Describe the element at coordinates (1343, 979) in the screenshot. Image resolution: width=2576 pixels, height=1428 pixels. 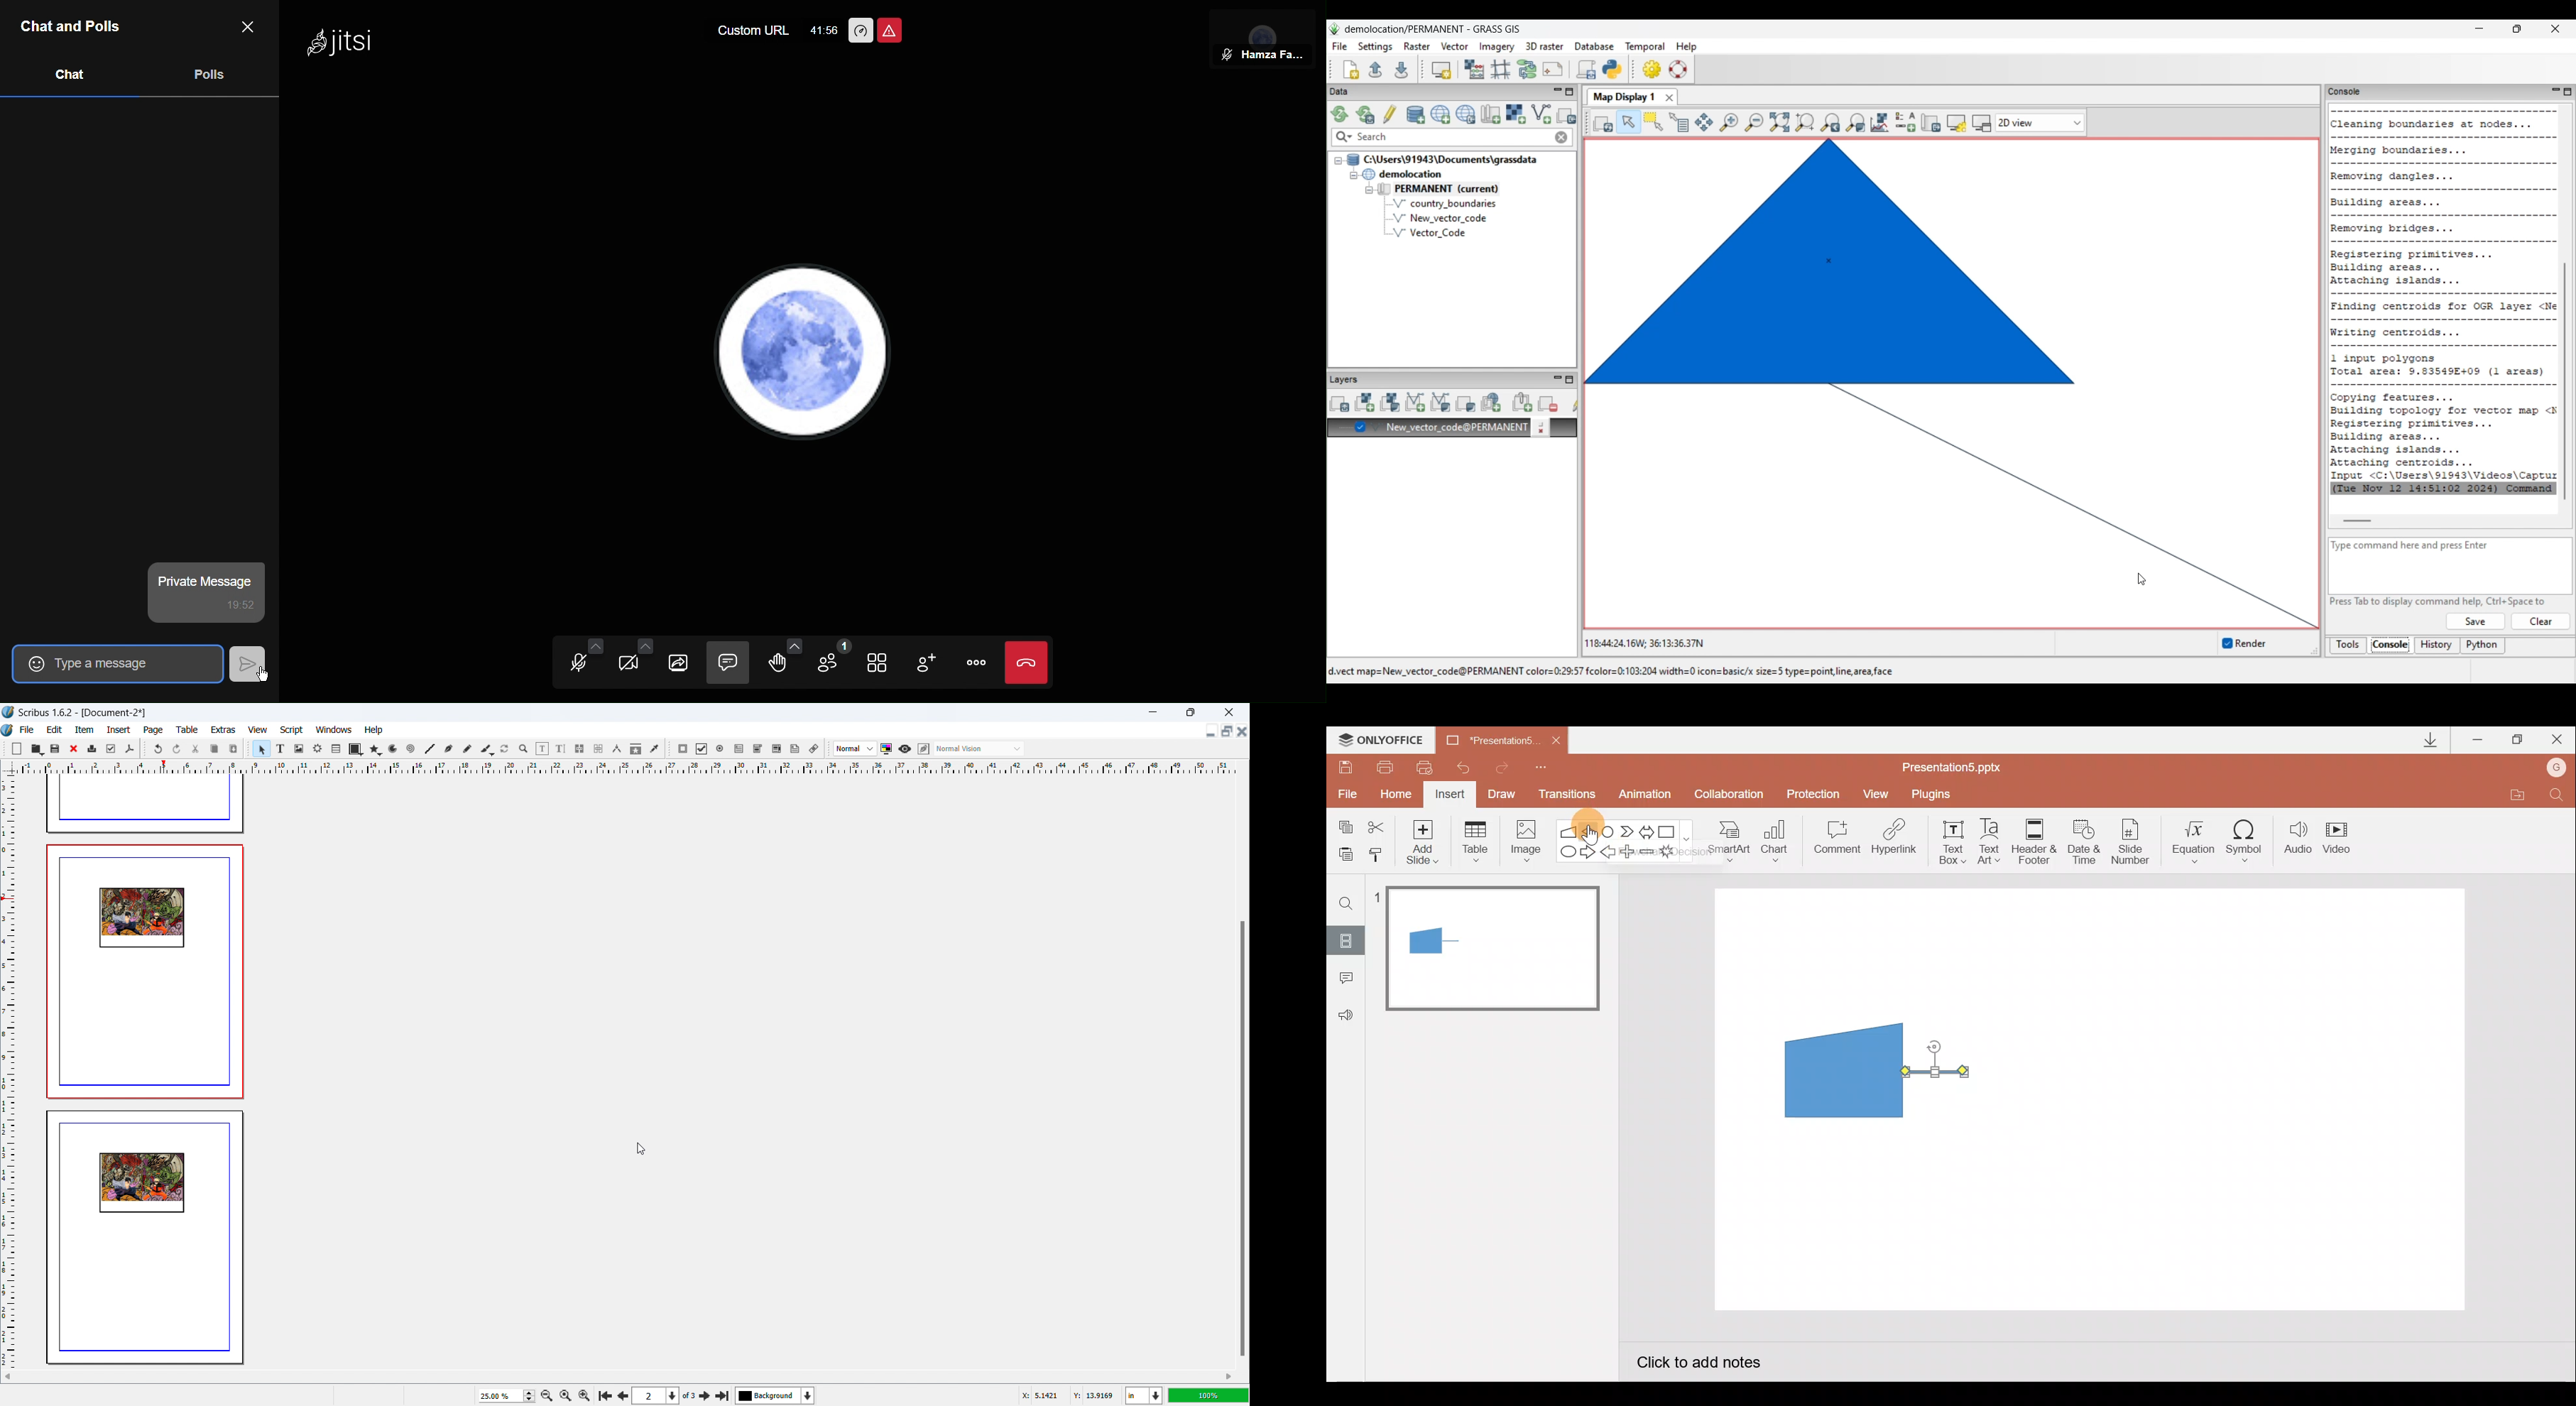
I see `Comments` at that location.